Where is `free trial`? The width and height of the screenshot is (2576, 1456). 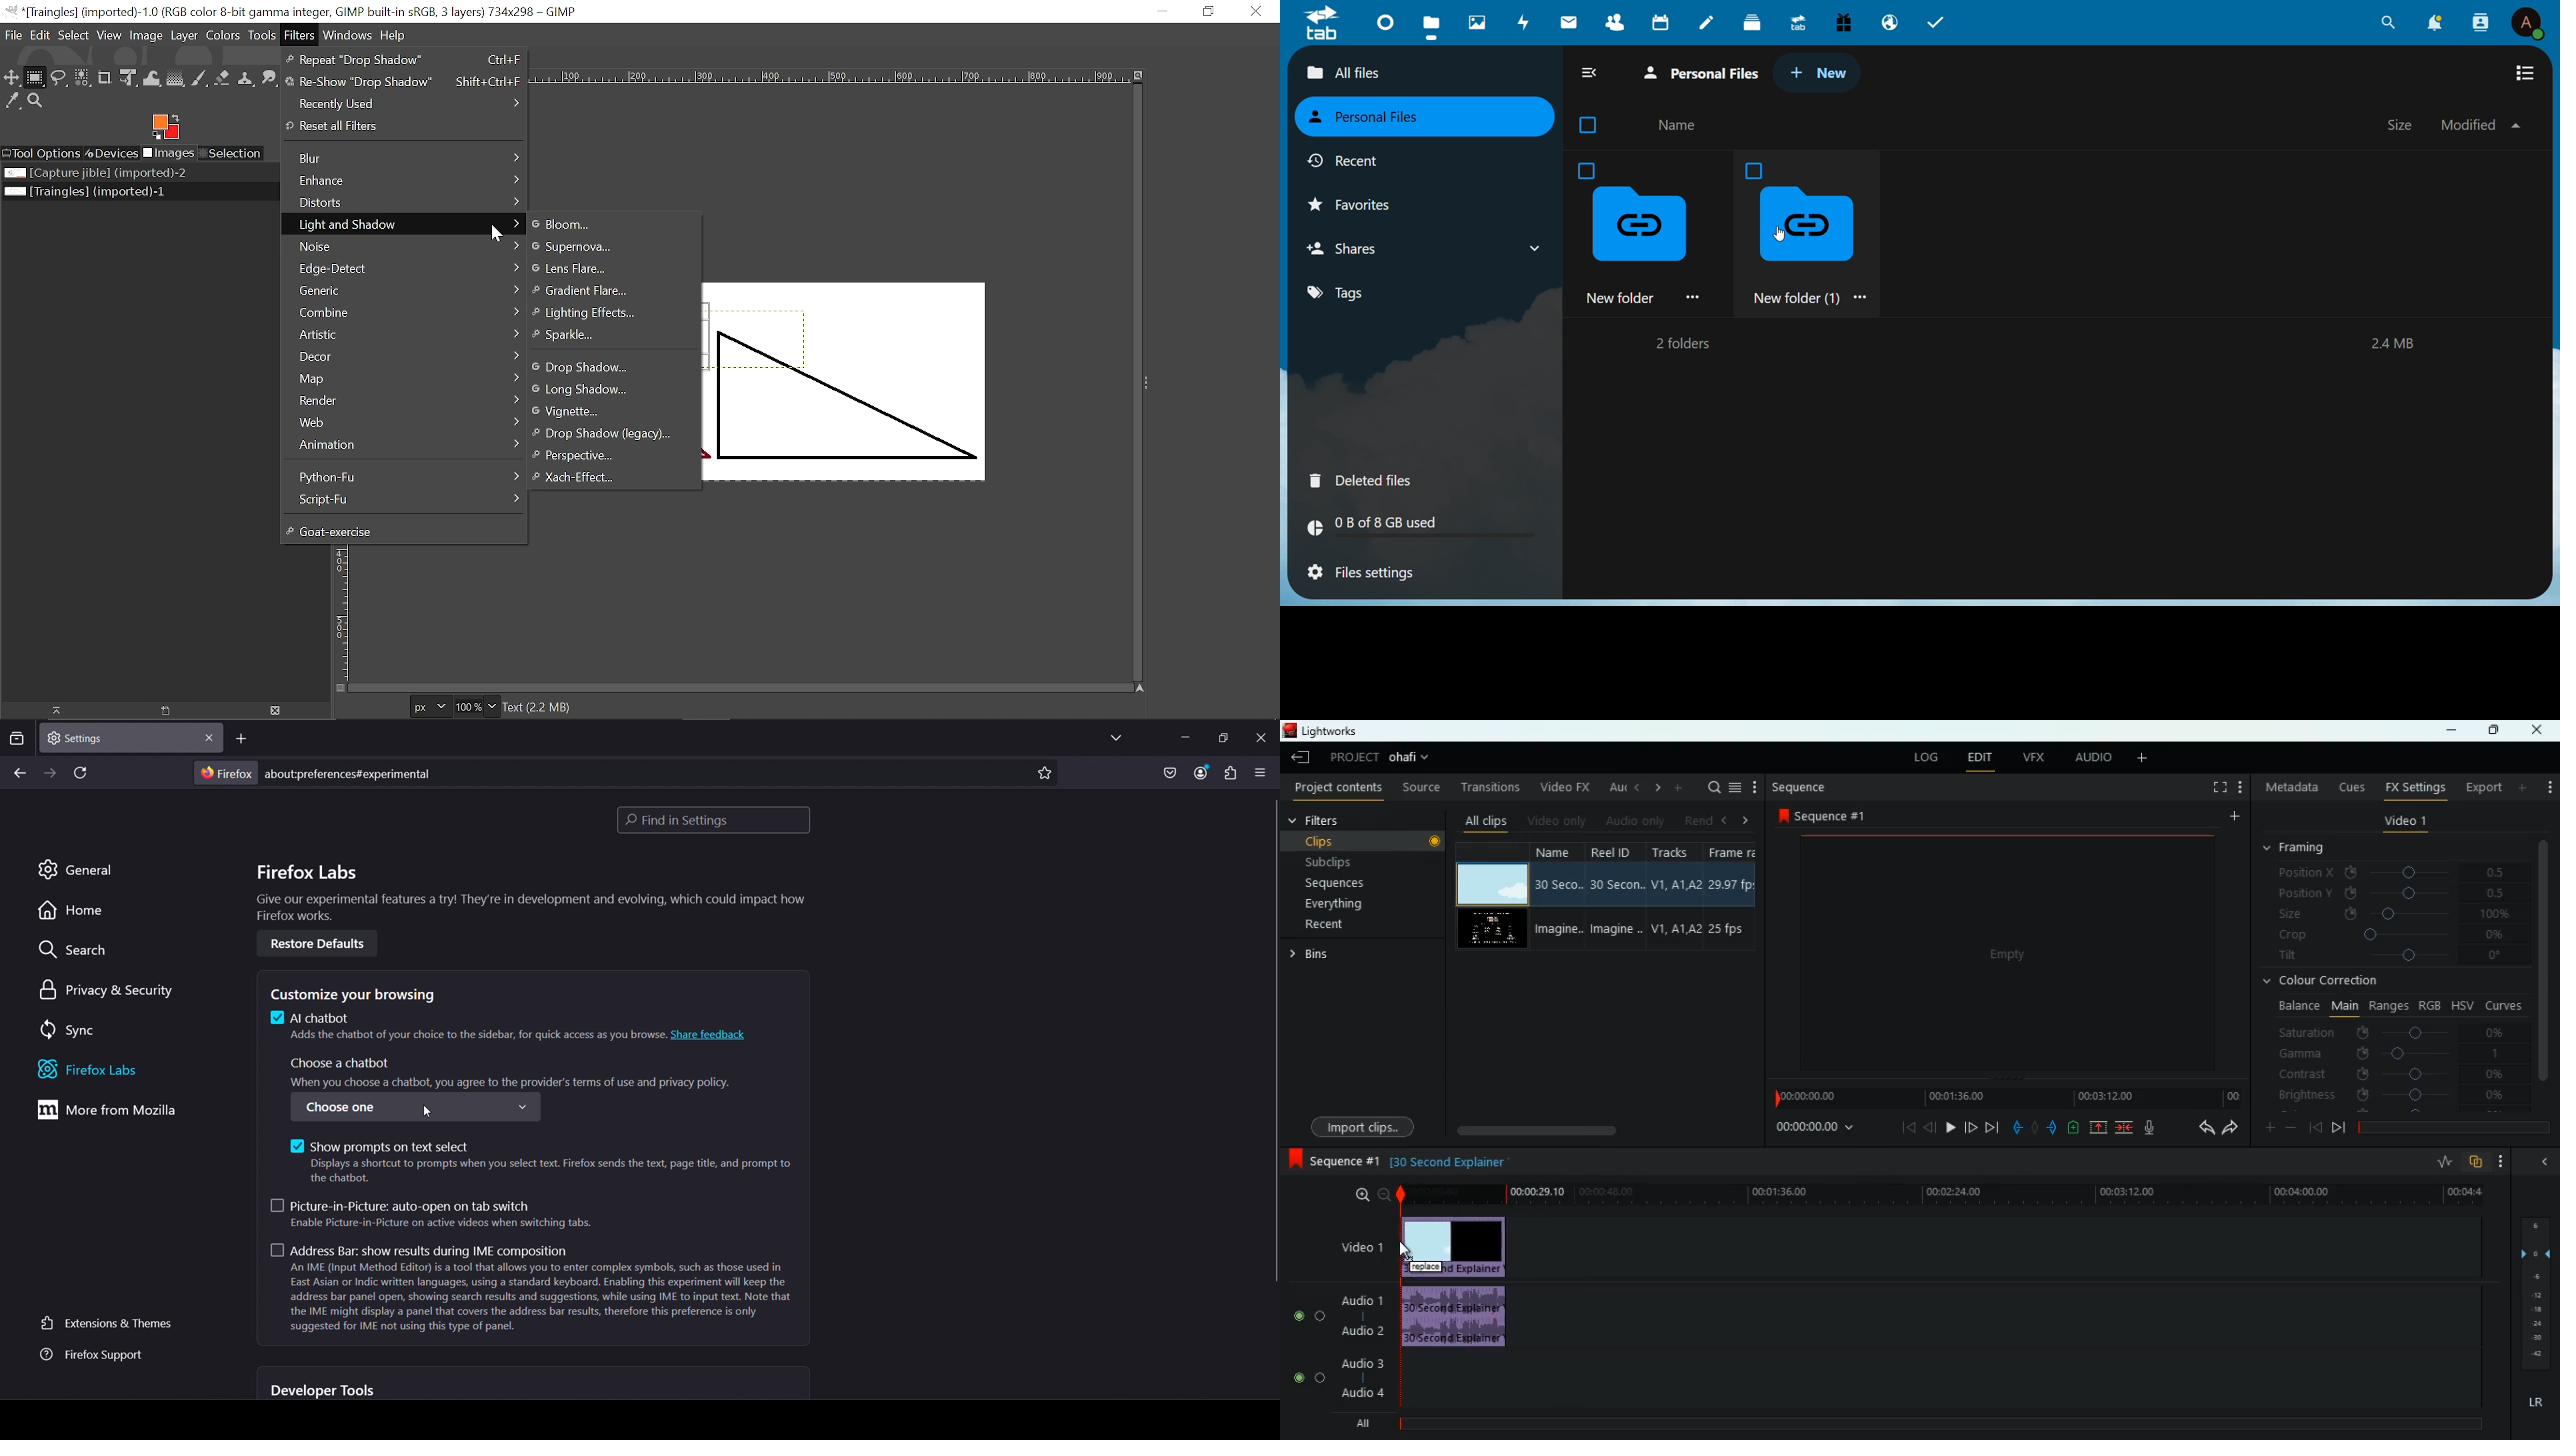 free trial is located at coordinates (1845, 21).